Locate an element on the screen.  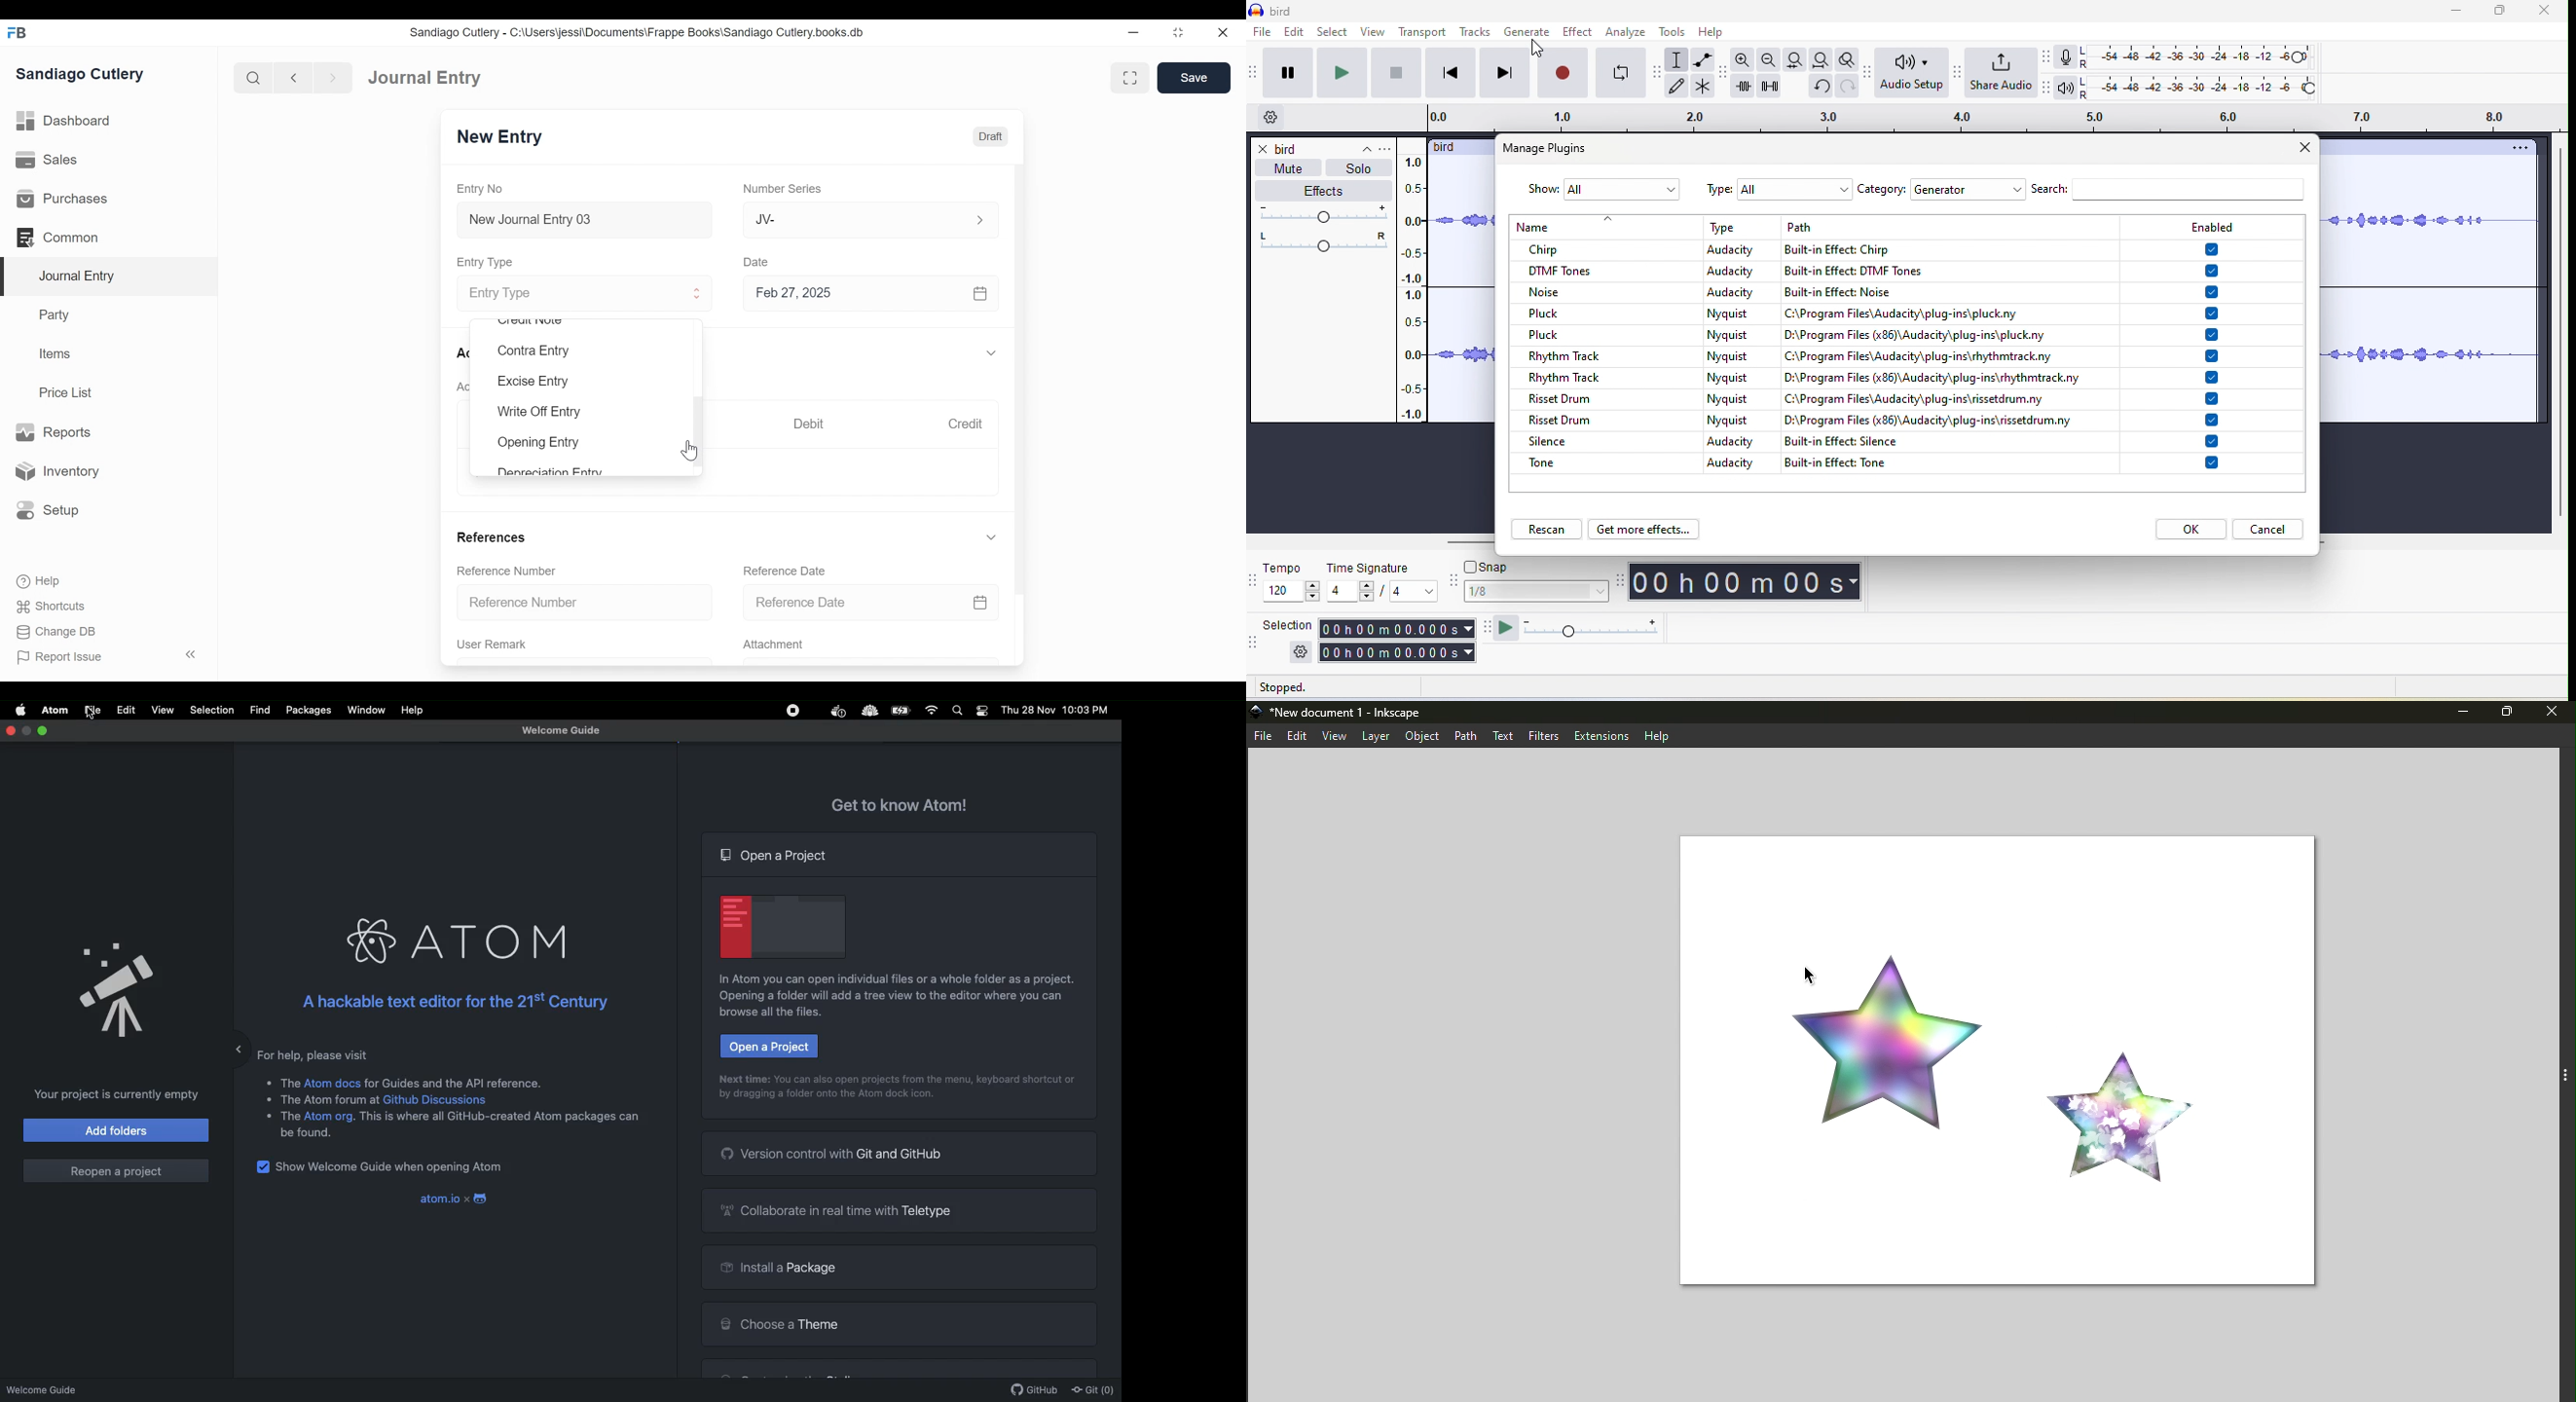
Expand is located at coordinates (993, 537).